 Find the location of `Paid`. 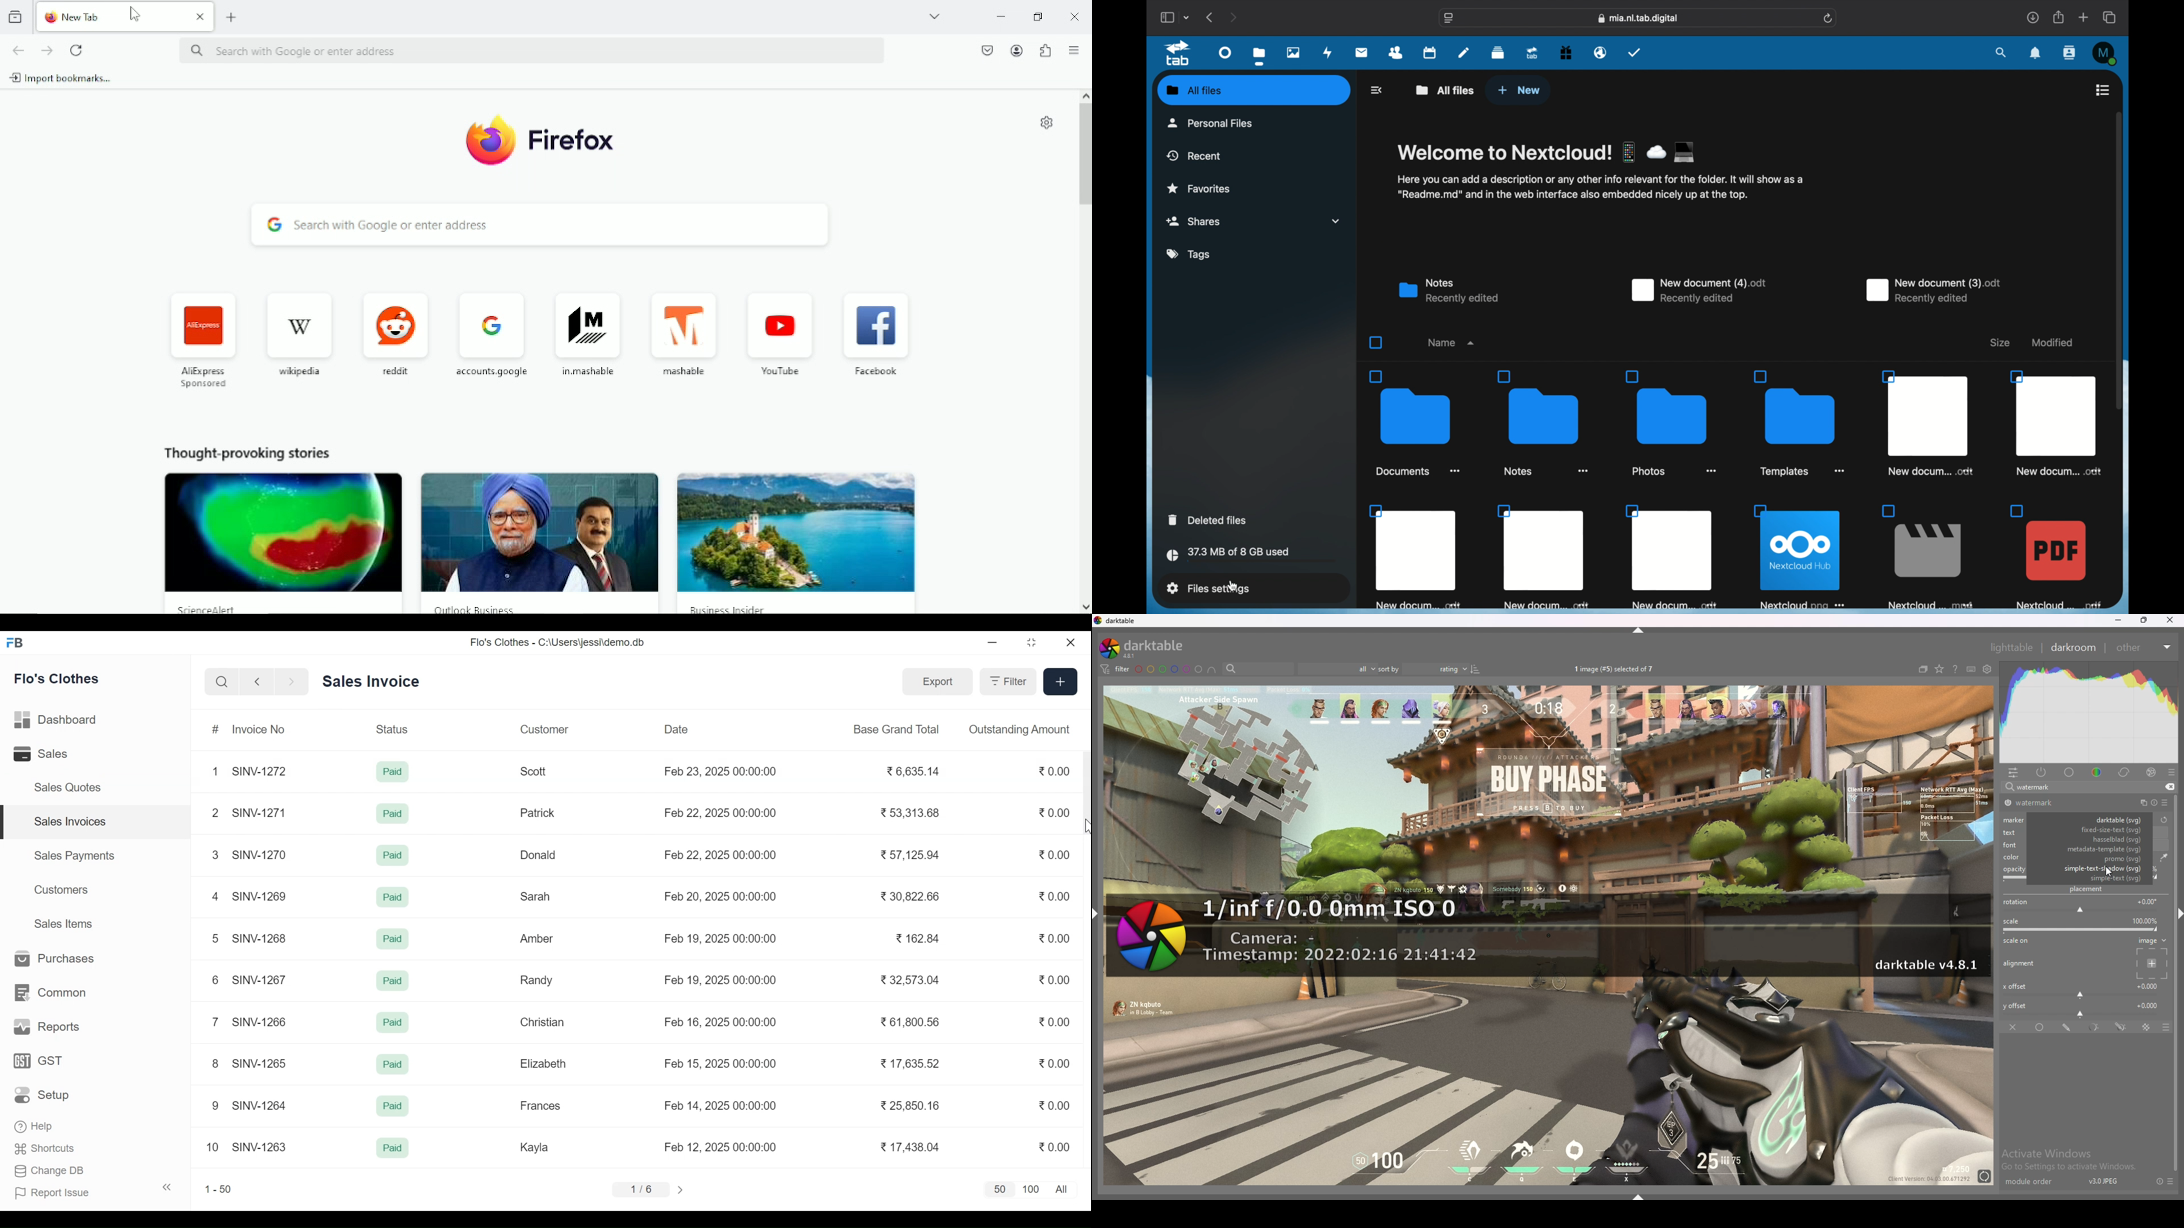

Paid is located at coordinates (394, 1108).